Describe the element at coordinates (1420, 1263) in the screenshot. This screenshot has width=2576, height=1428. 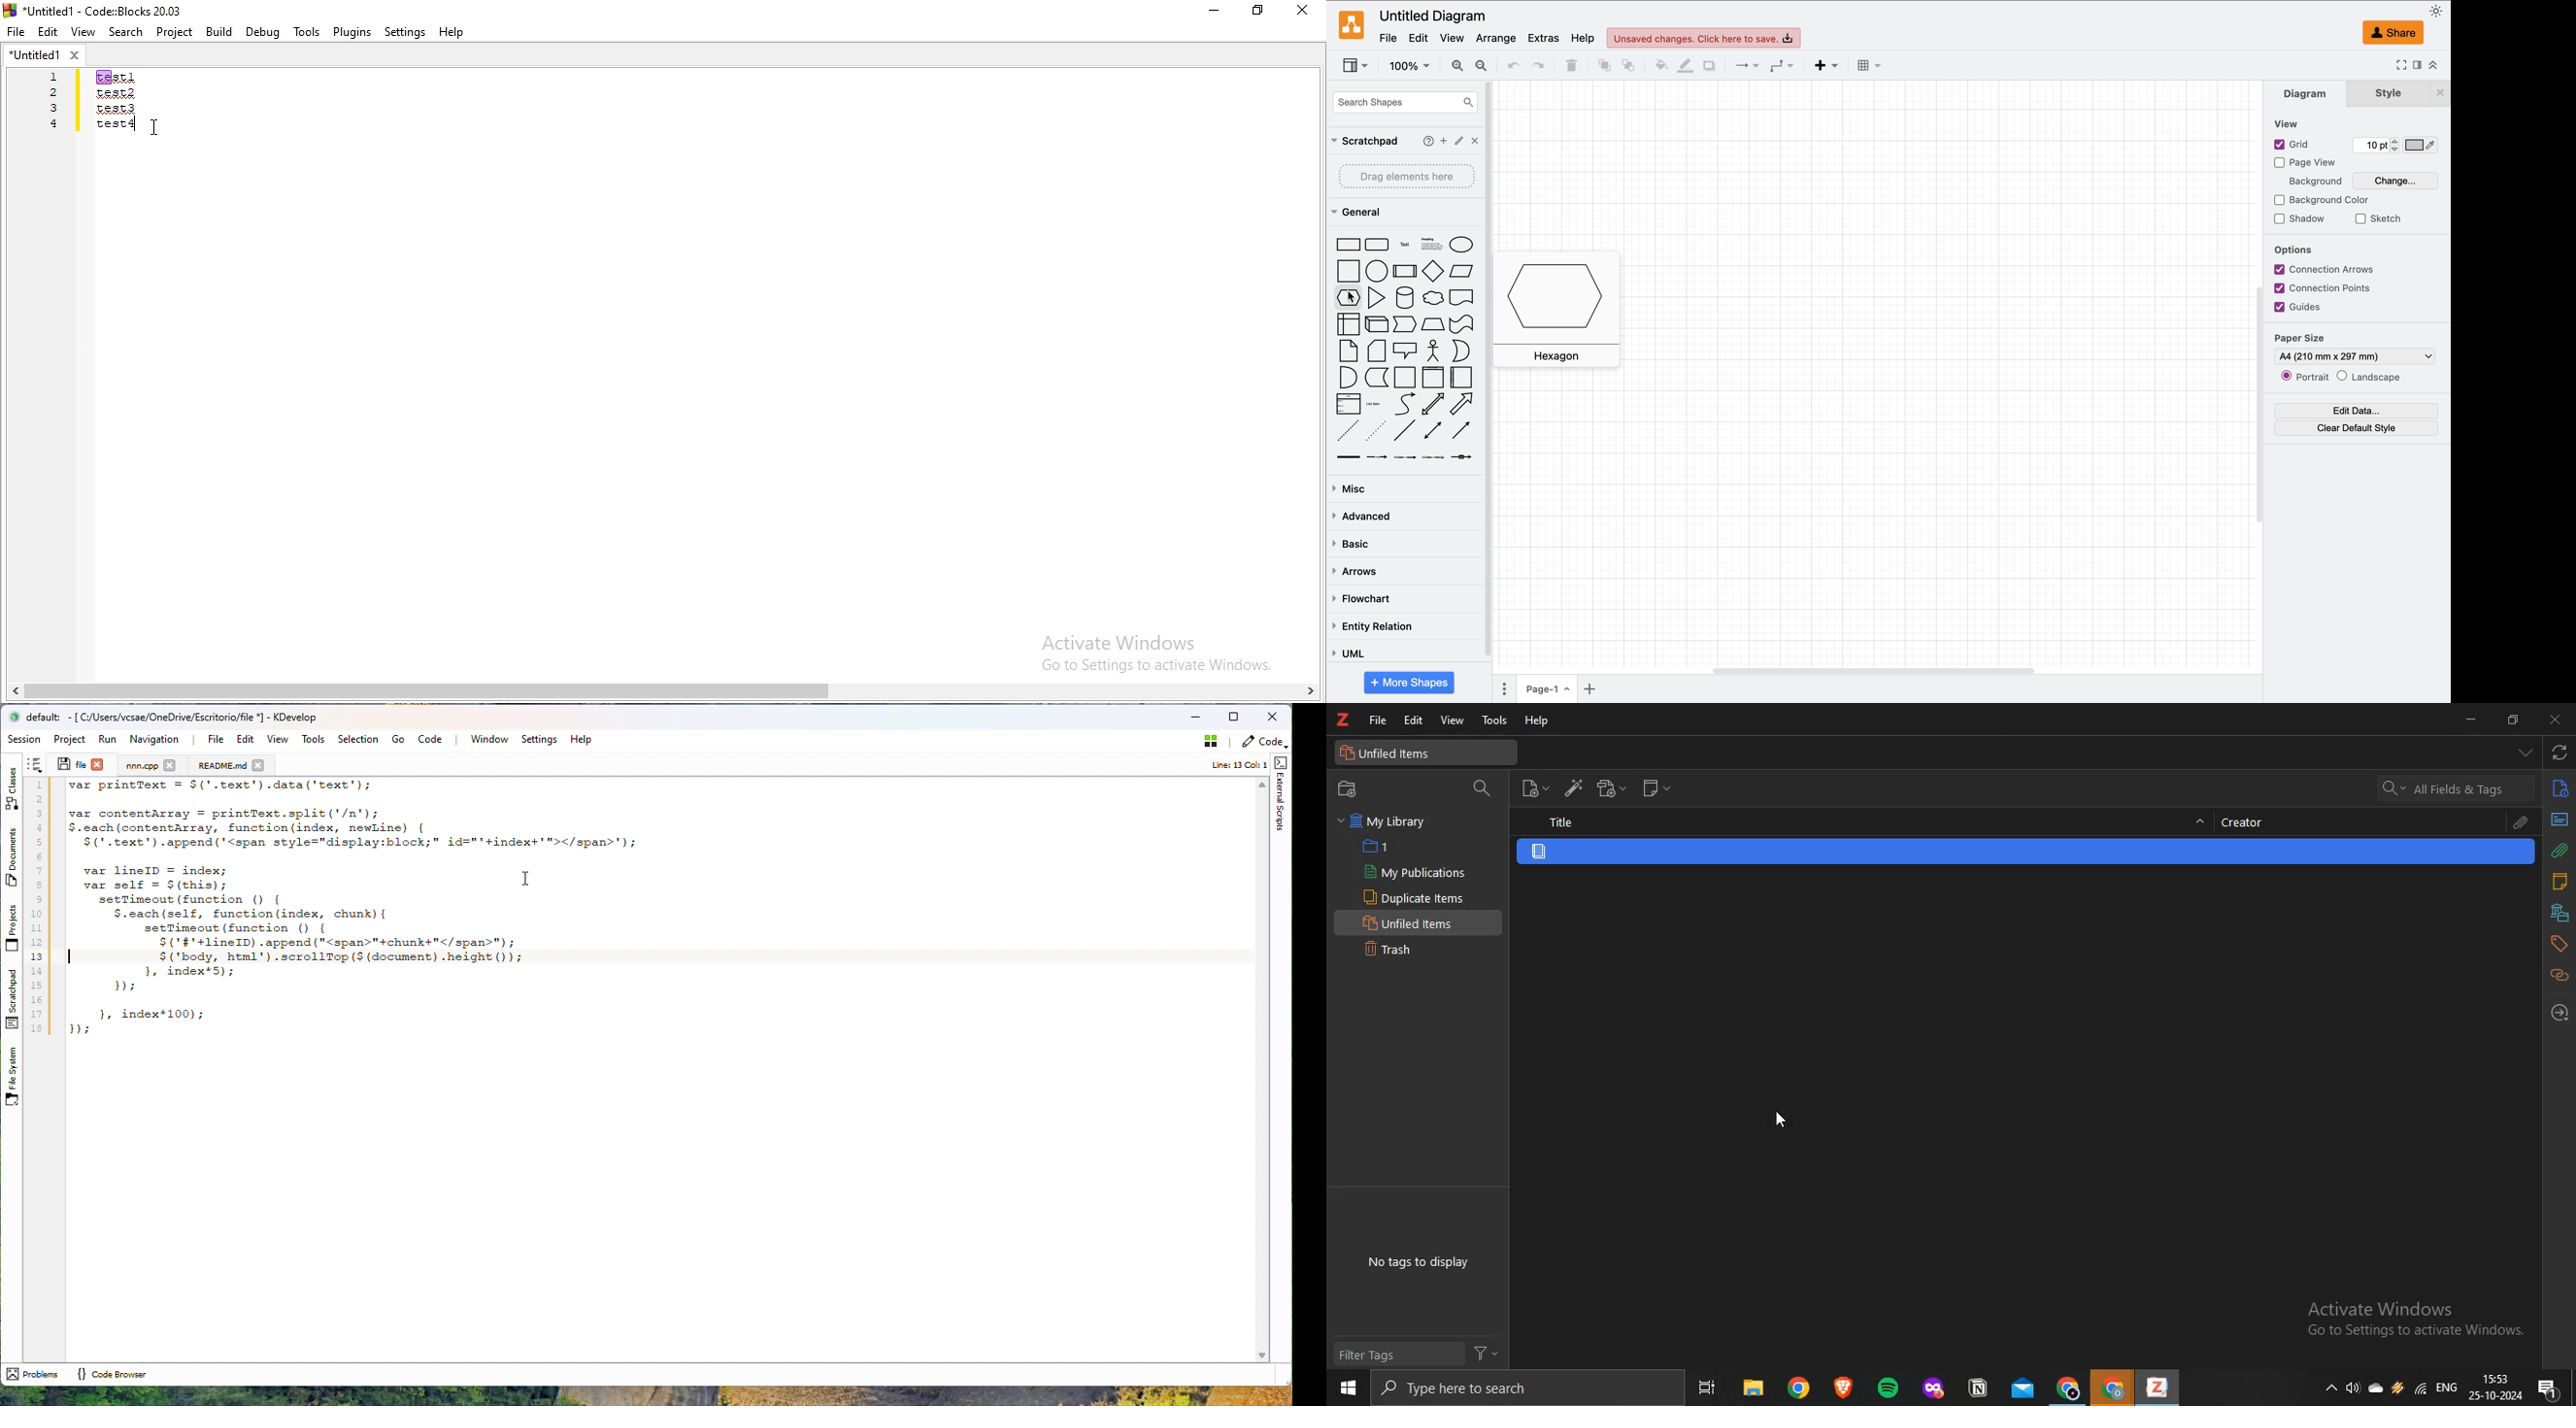
I see `No tags to display` at that location.